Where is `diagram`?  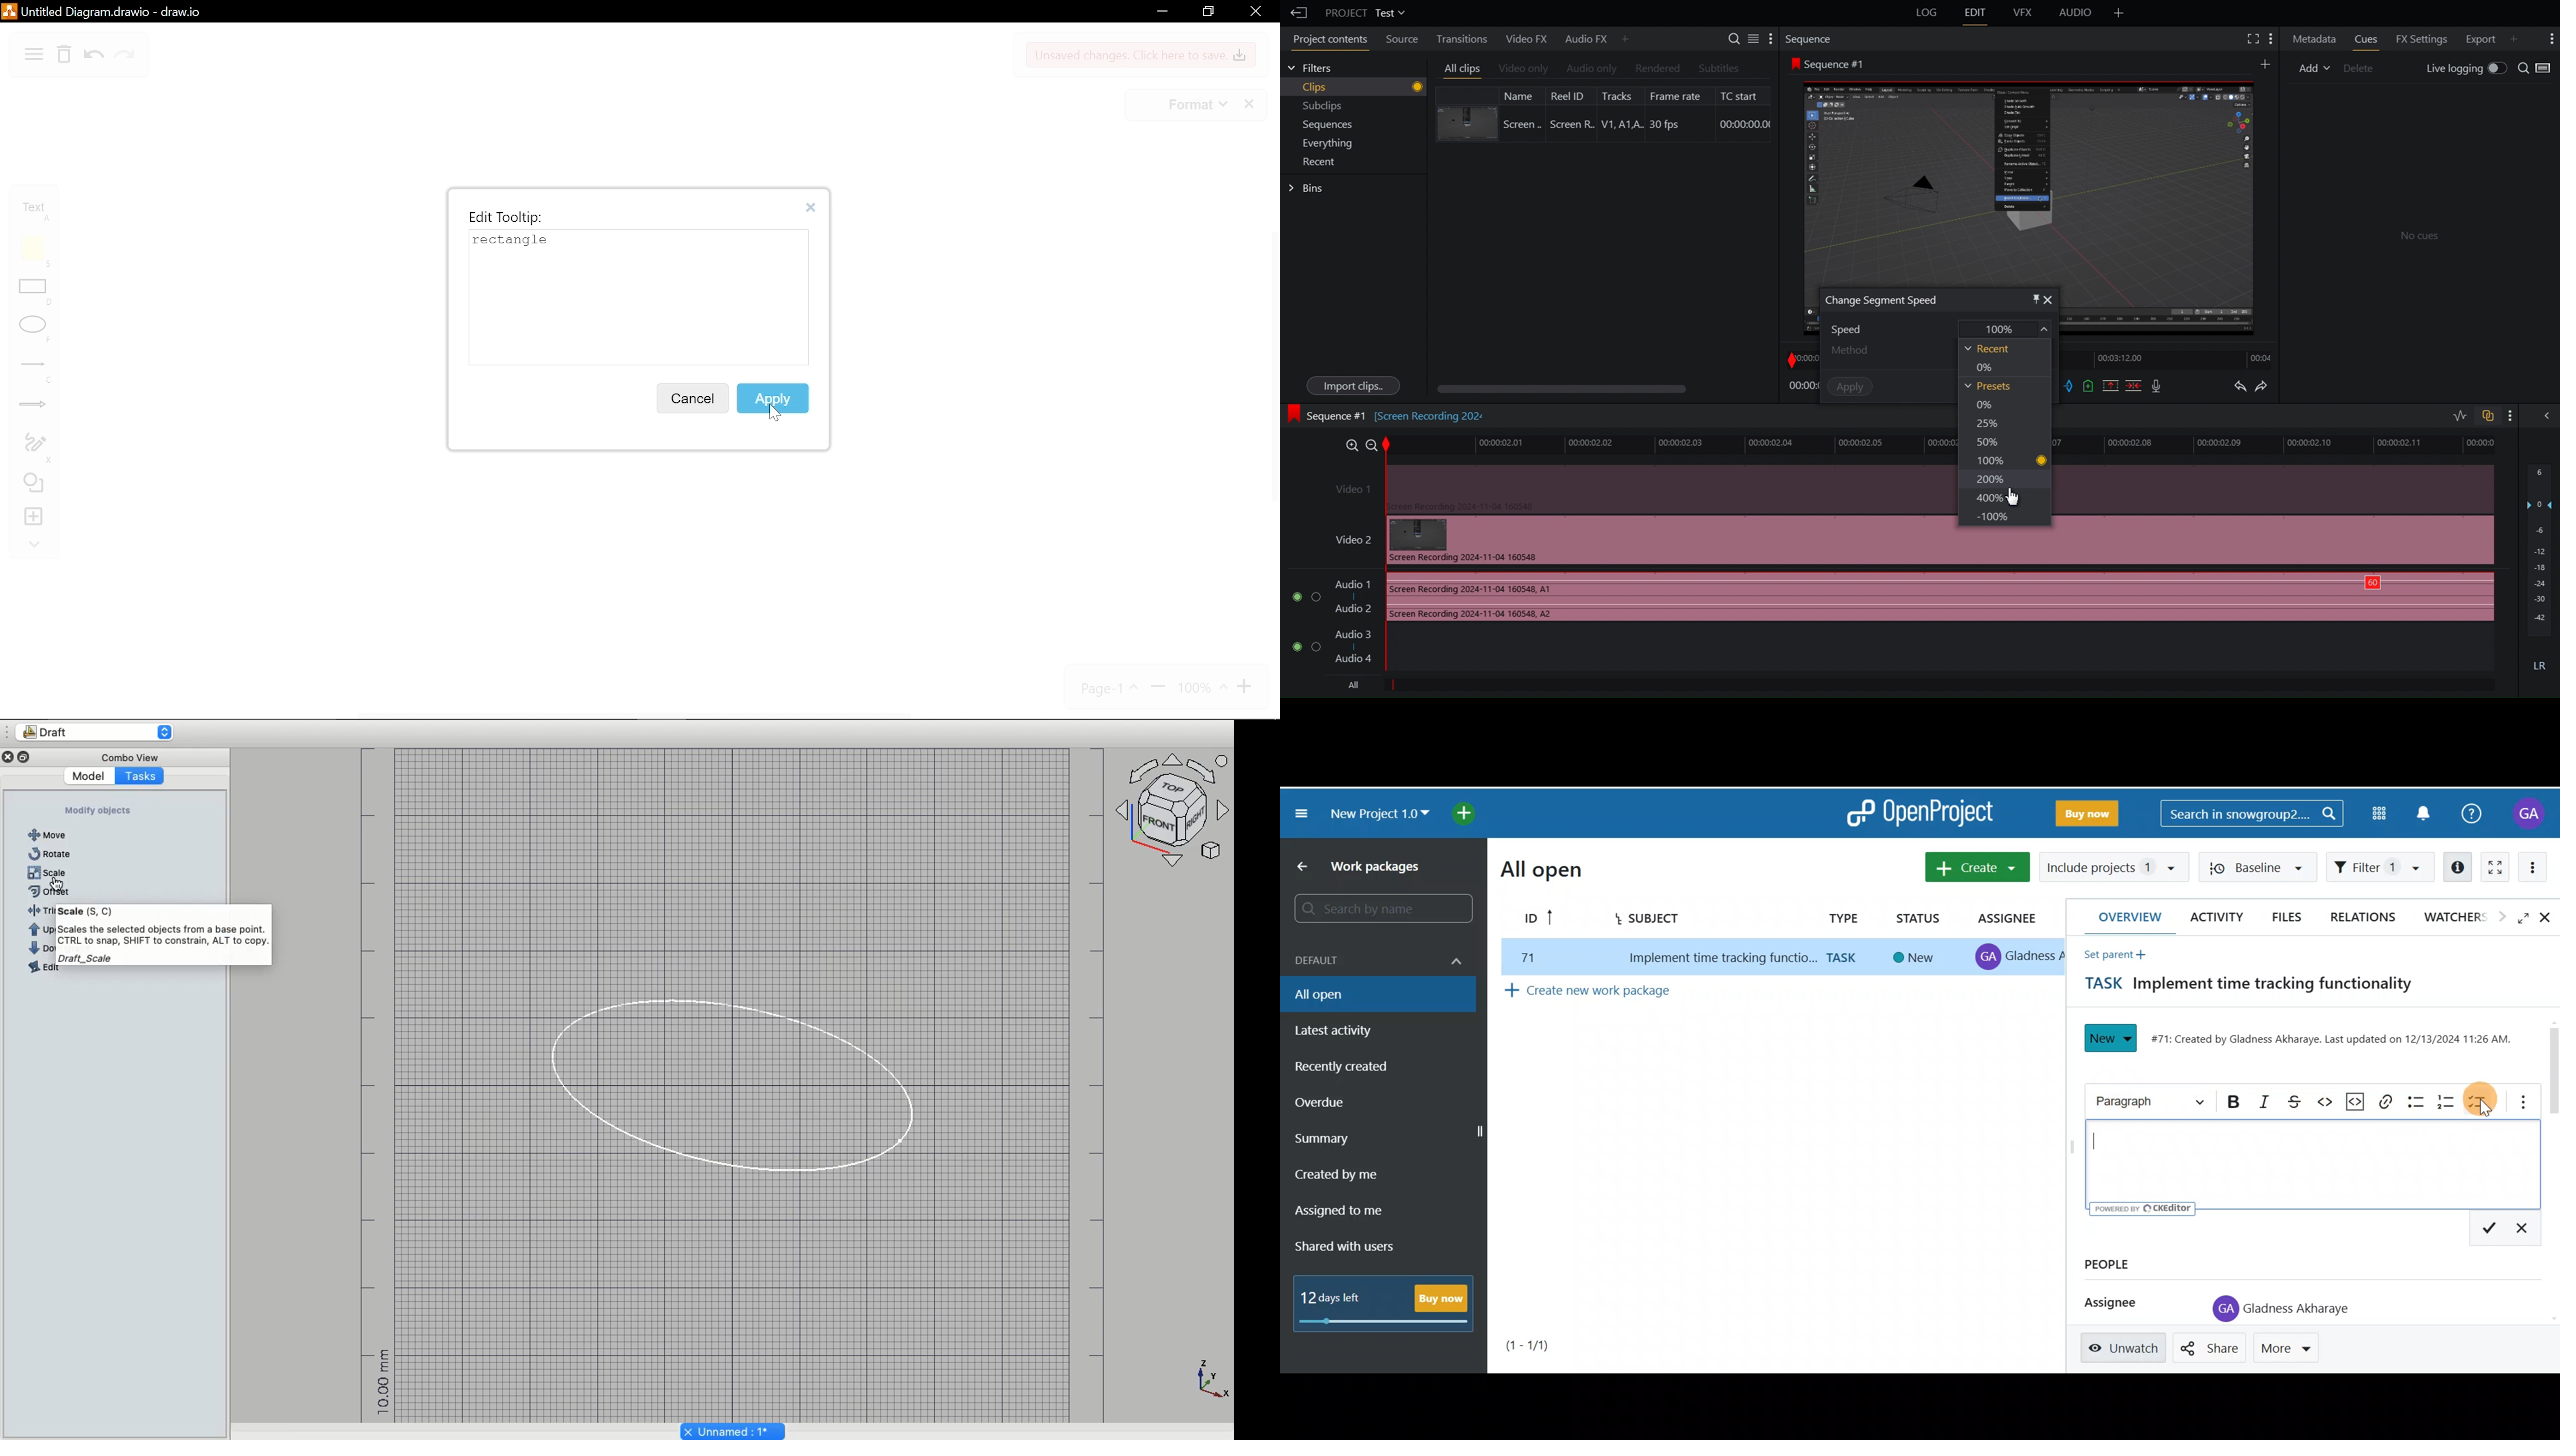
diagram is located at coordinates (34, 56).